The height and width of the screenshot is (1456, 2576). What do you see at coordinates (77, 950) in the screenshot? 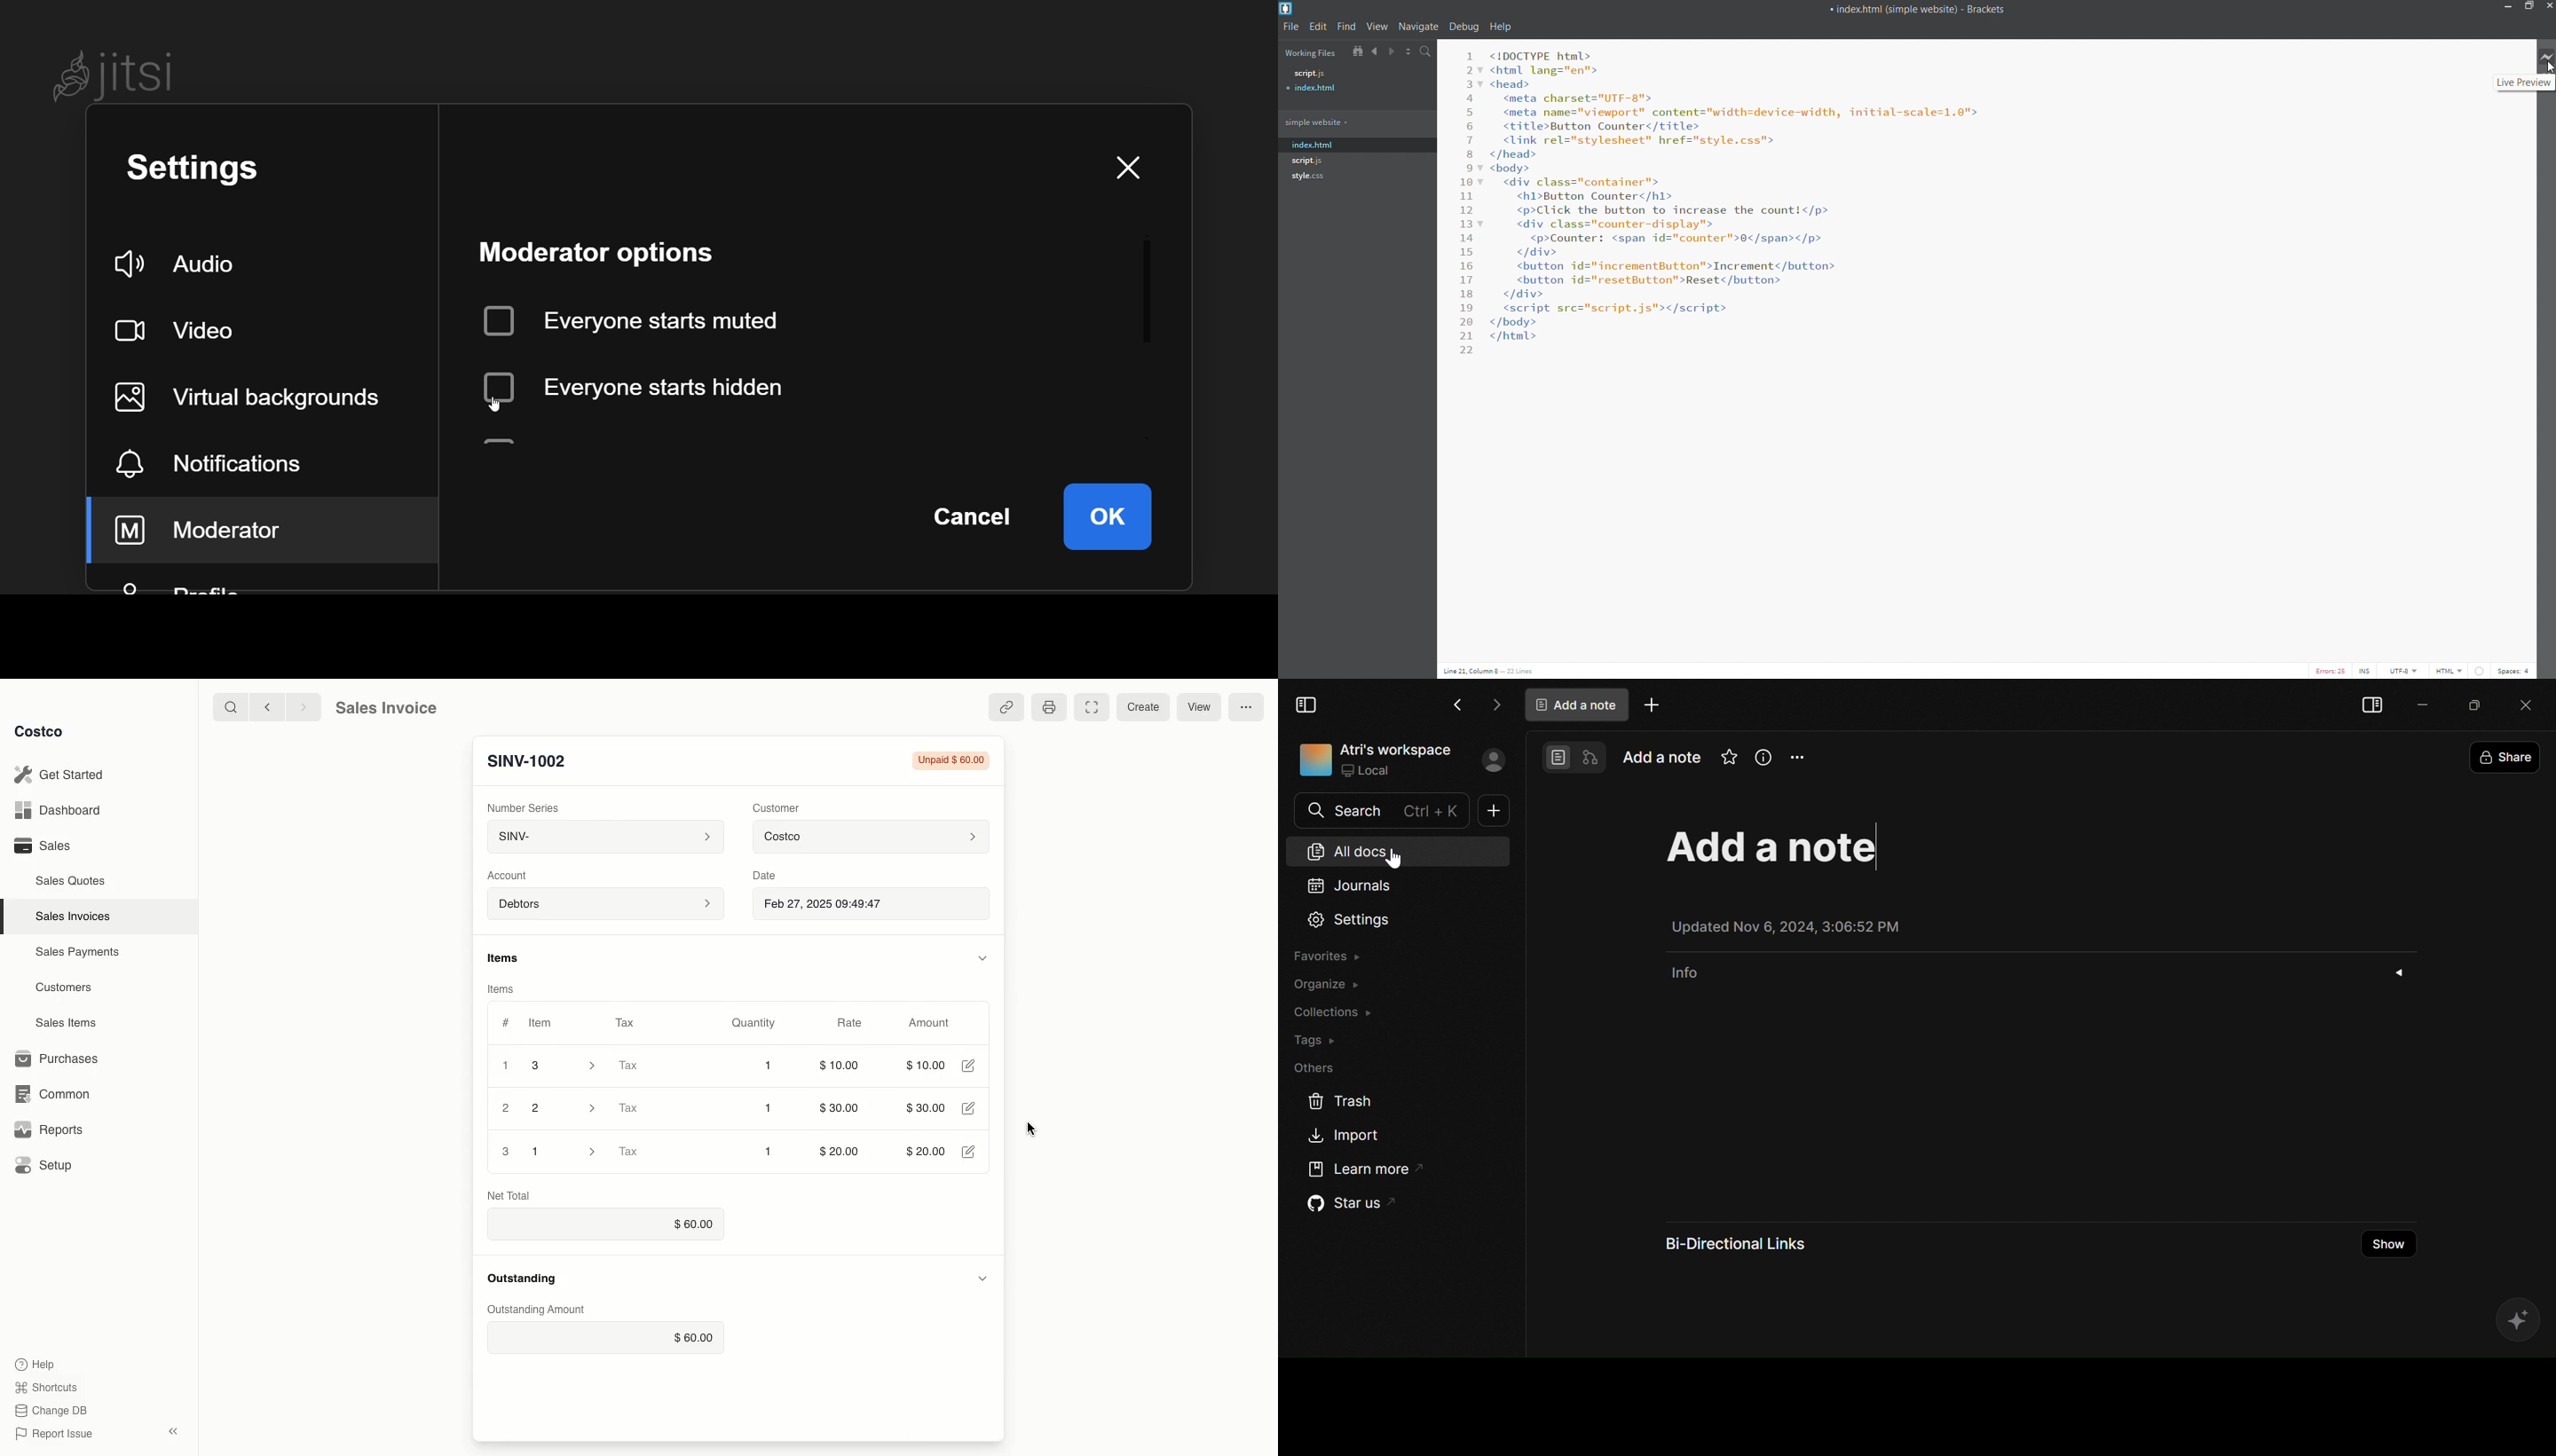
I see `‘Sales Payments` at bounding box center [77, 950].